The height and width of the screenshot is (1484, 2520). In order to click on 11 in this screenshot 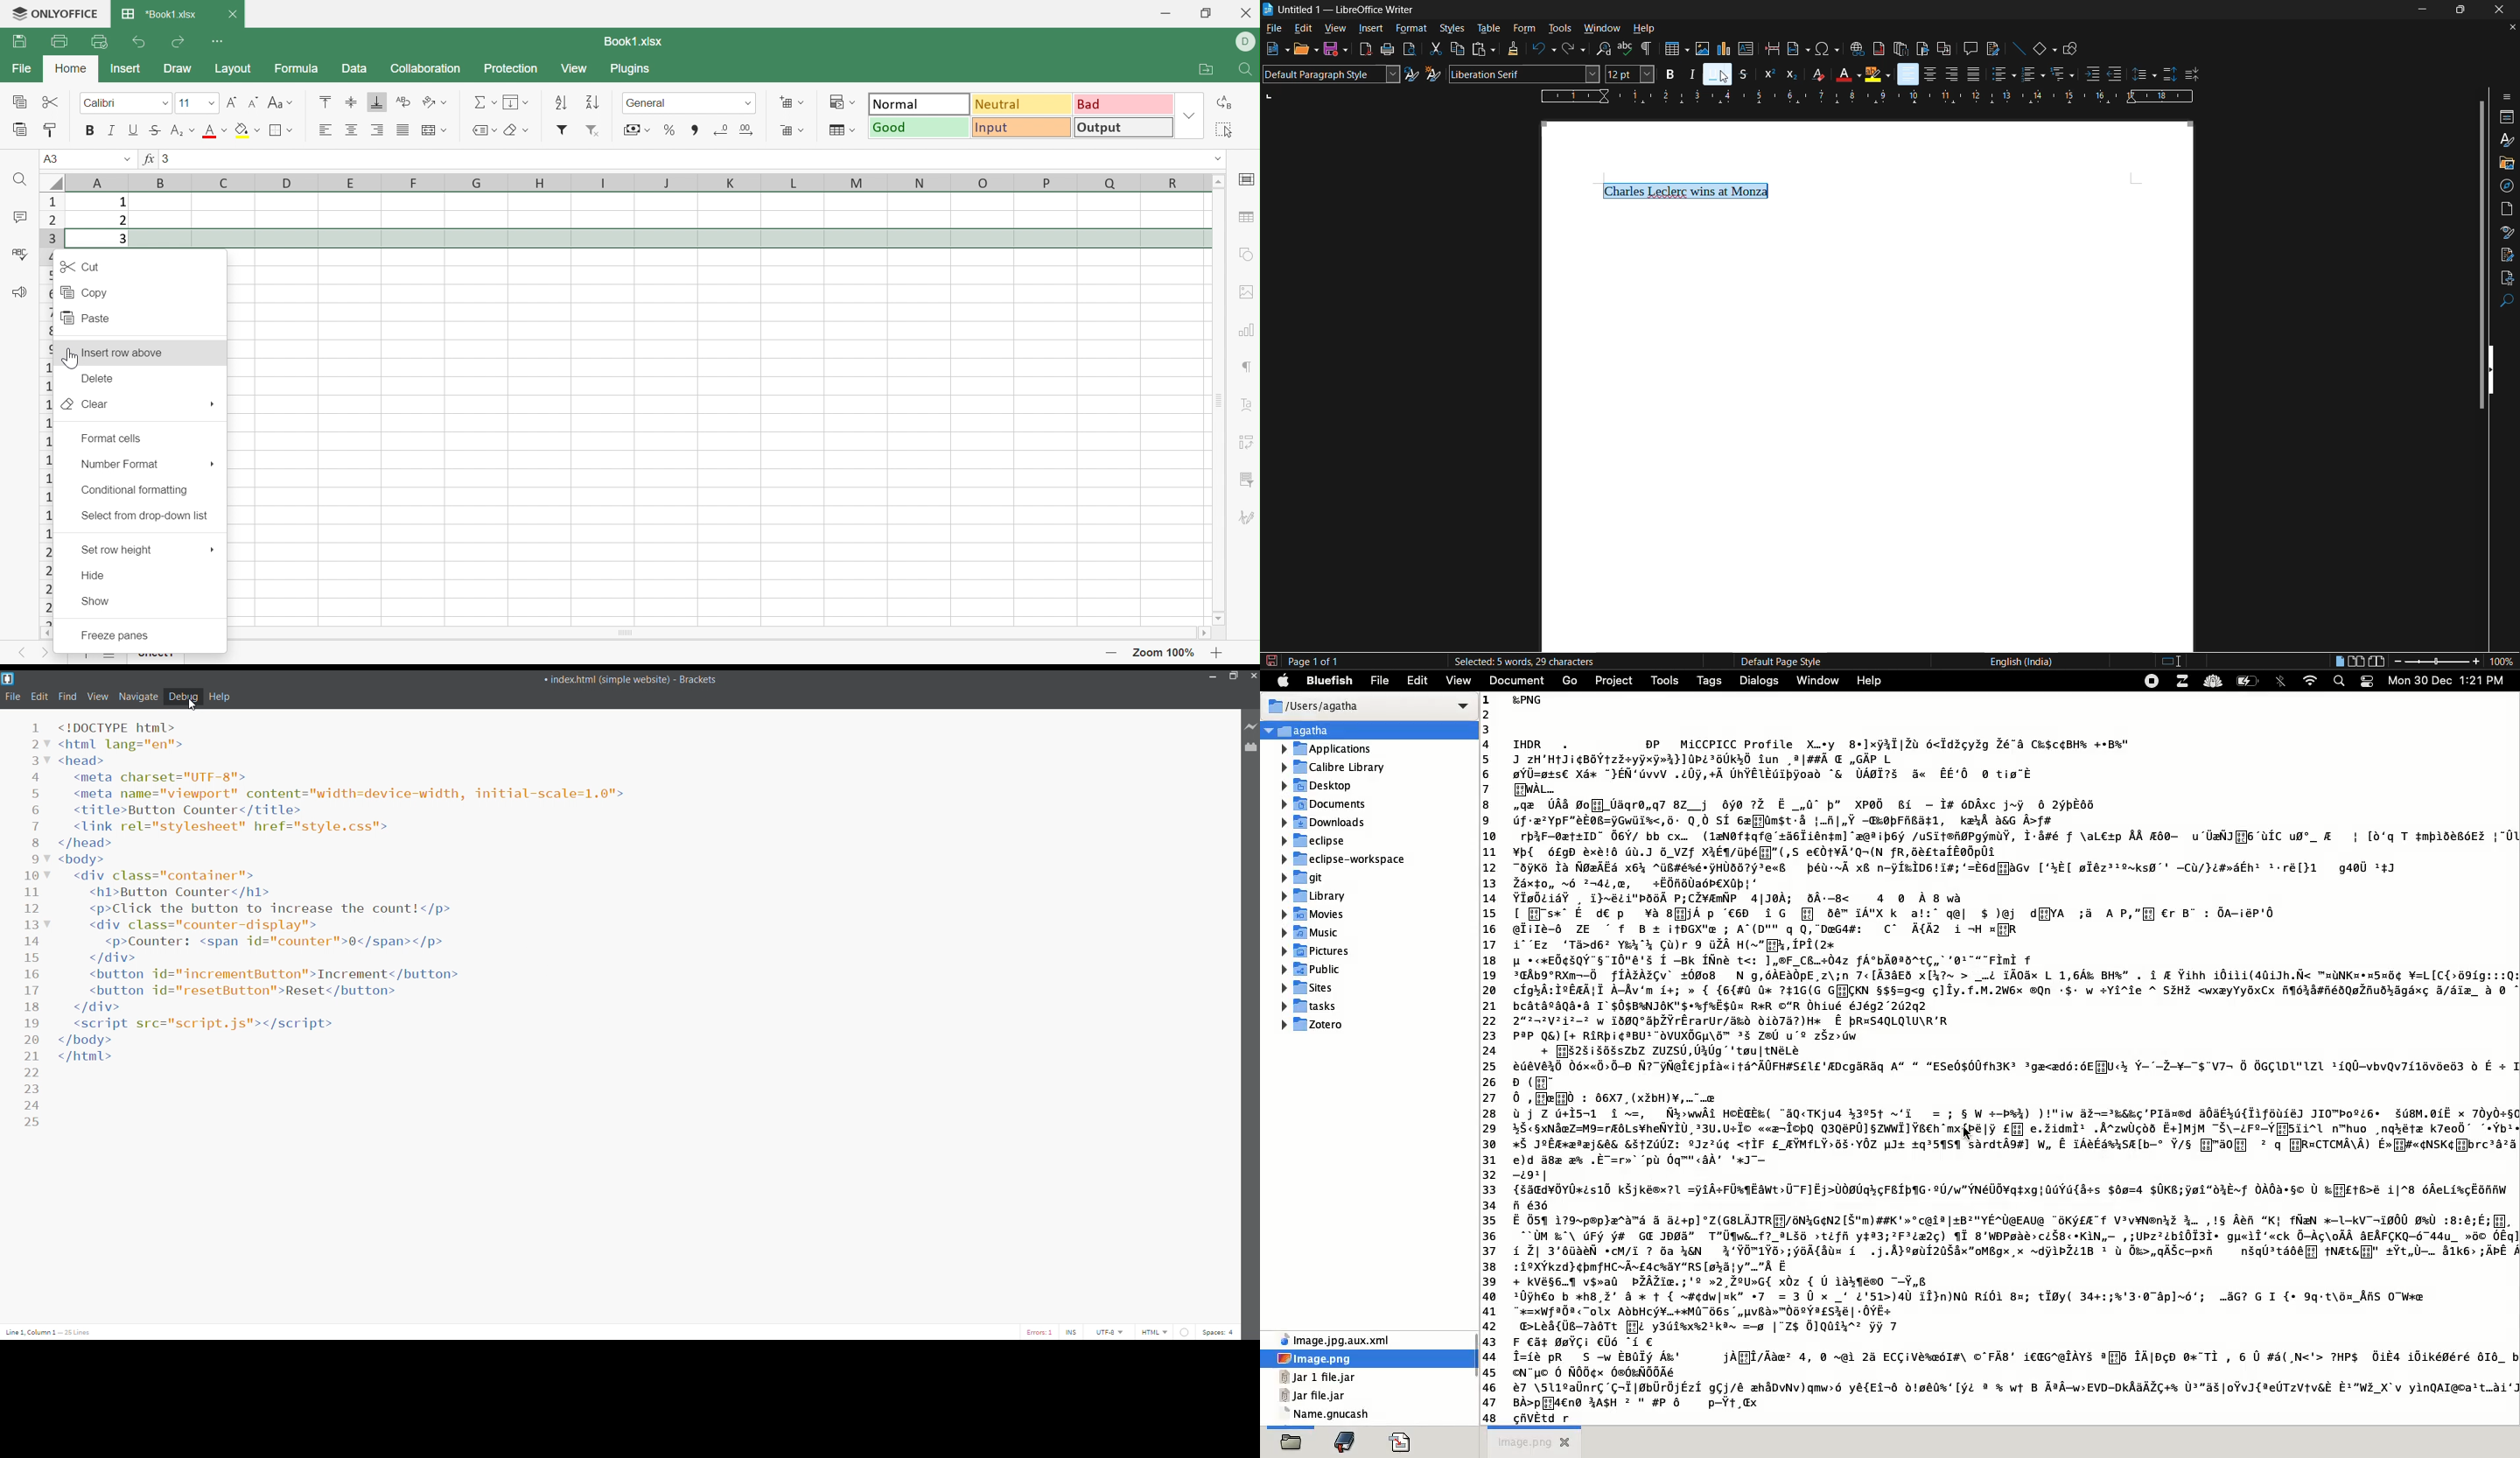, I will do `click(185, 103)`.